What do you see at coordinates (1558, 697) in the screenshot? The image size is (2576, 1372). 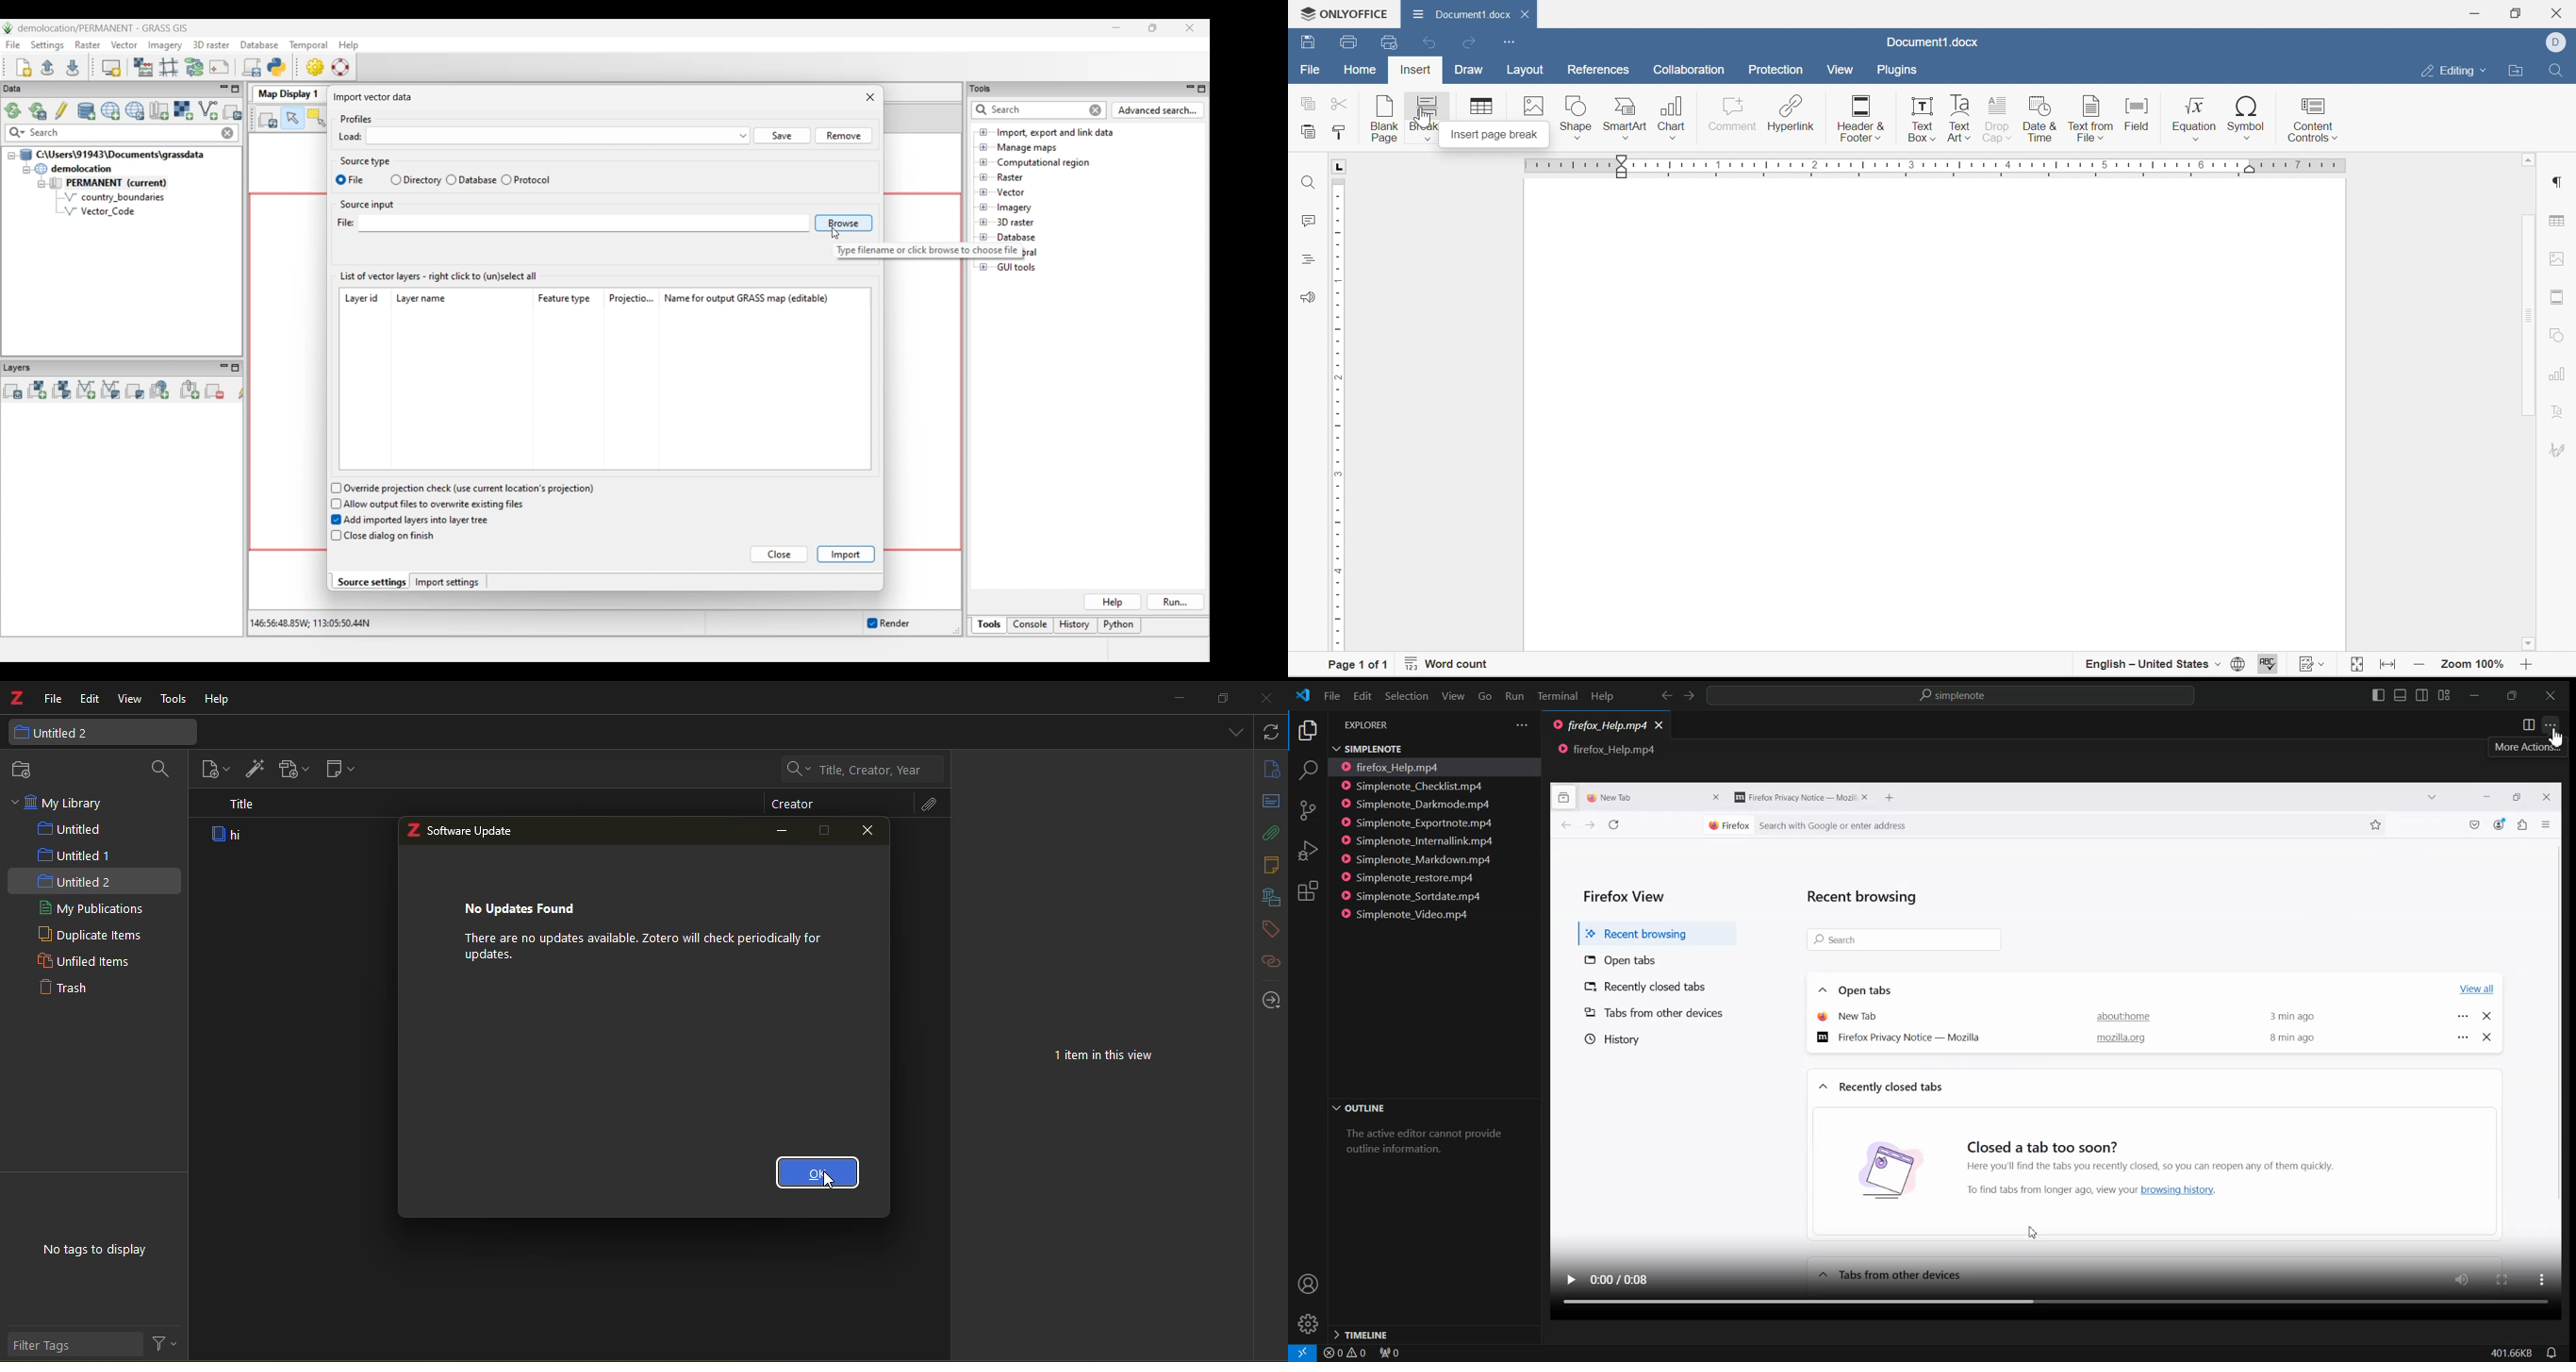 I see `Terminal` at bounding box center [1558, 697].